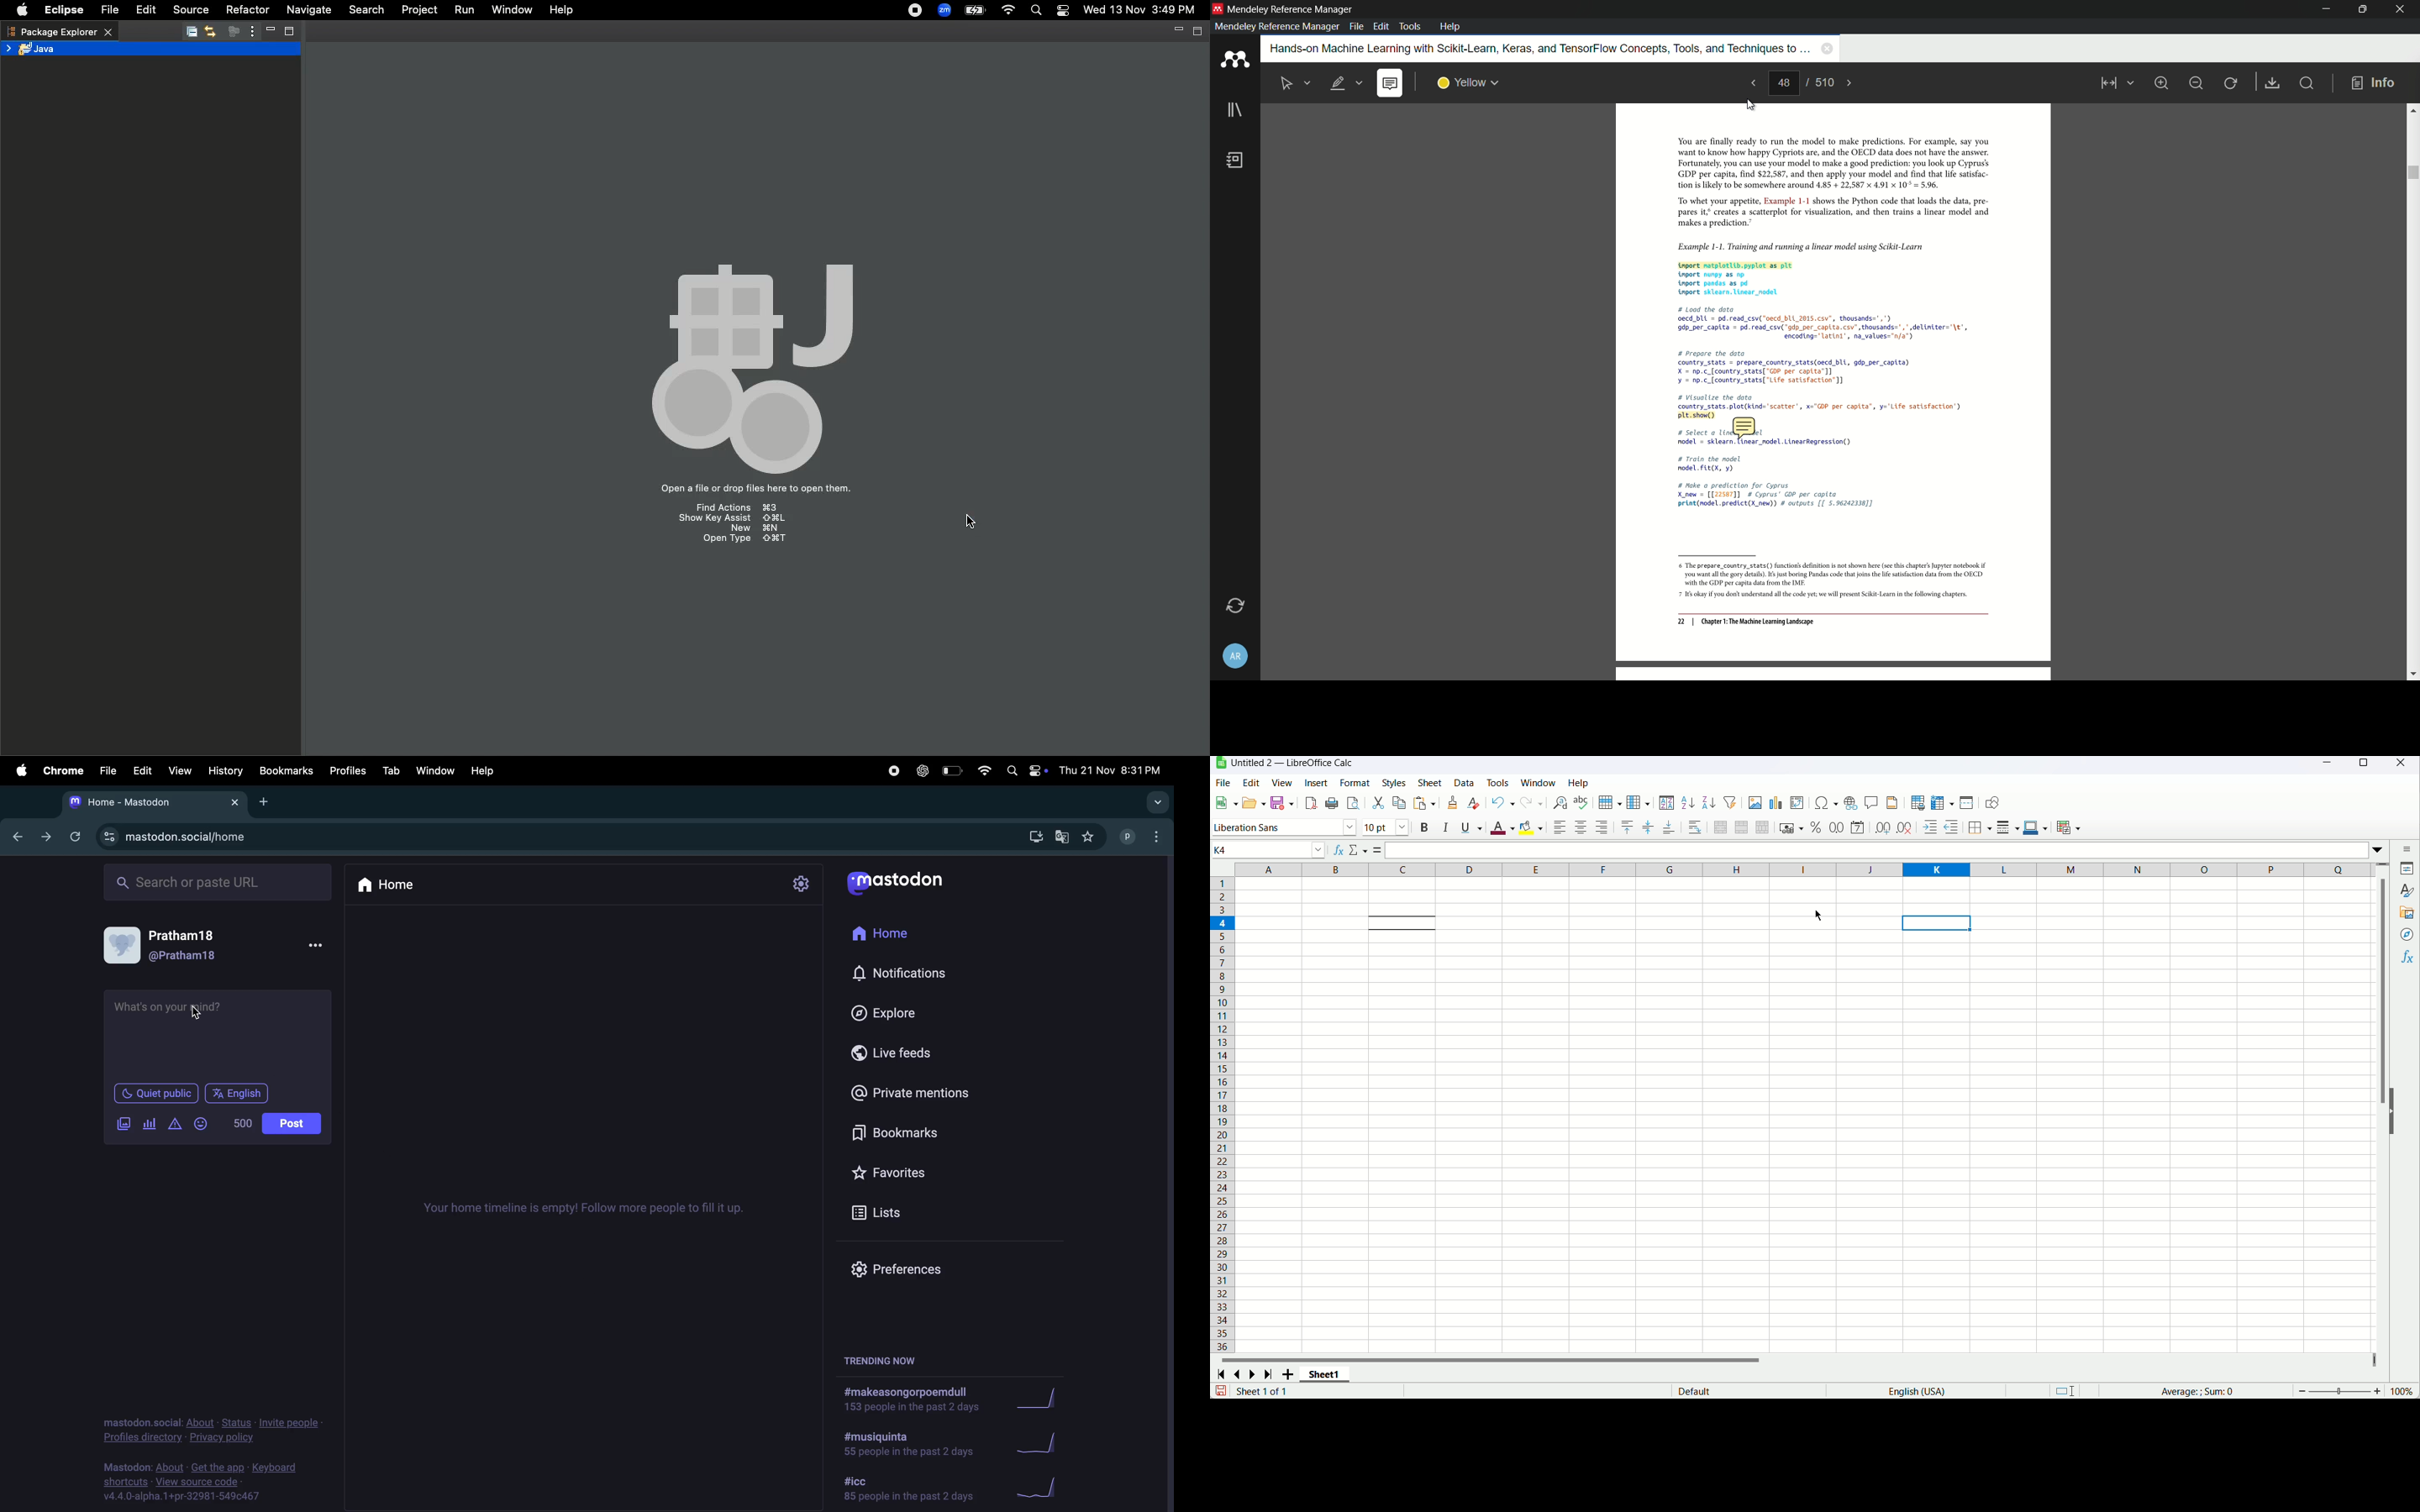 The image size is (2436, 1512). Describe the element at coordinates (2380, 849) in the screenshot. I see `Expand formula bar` at that location.